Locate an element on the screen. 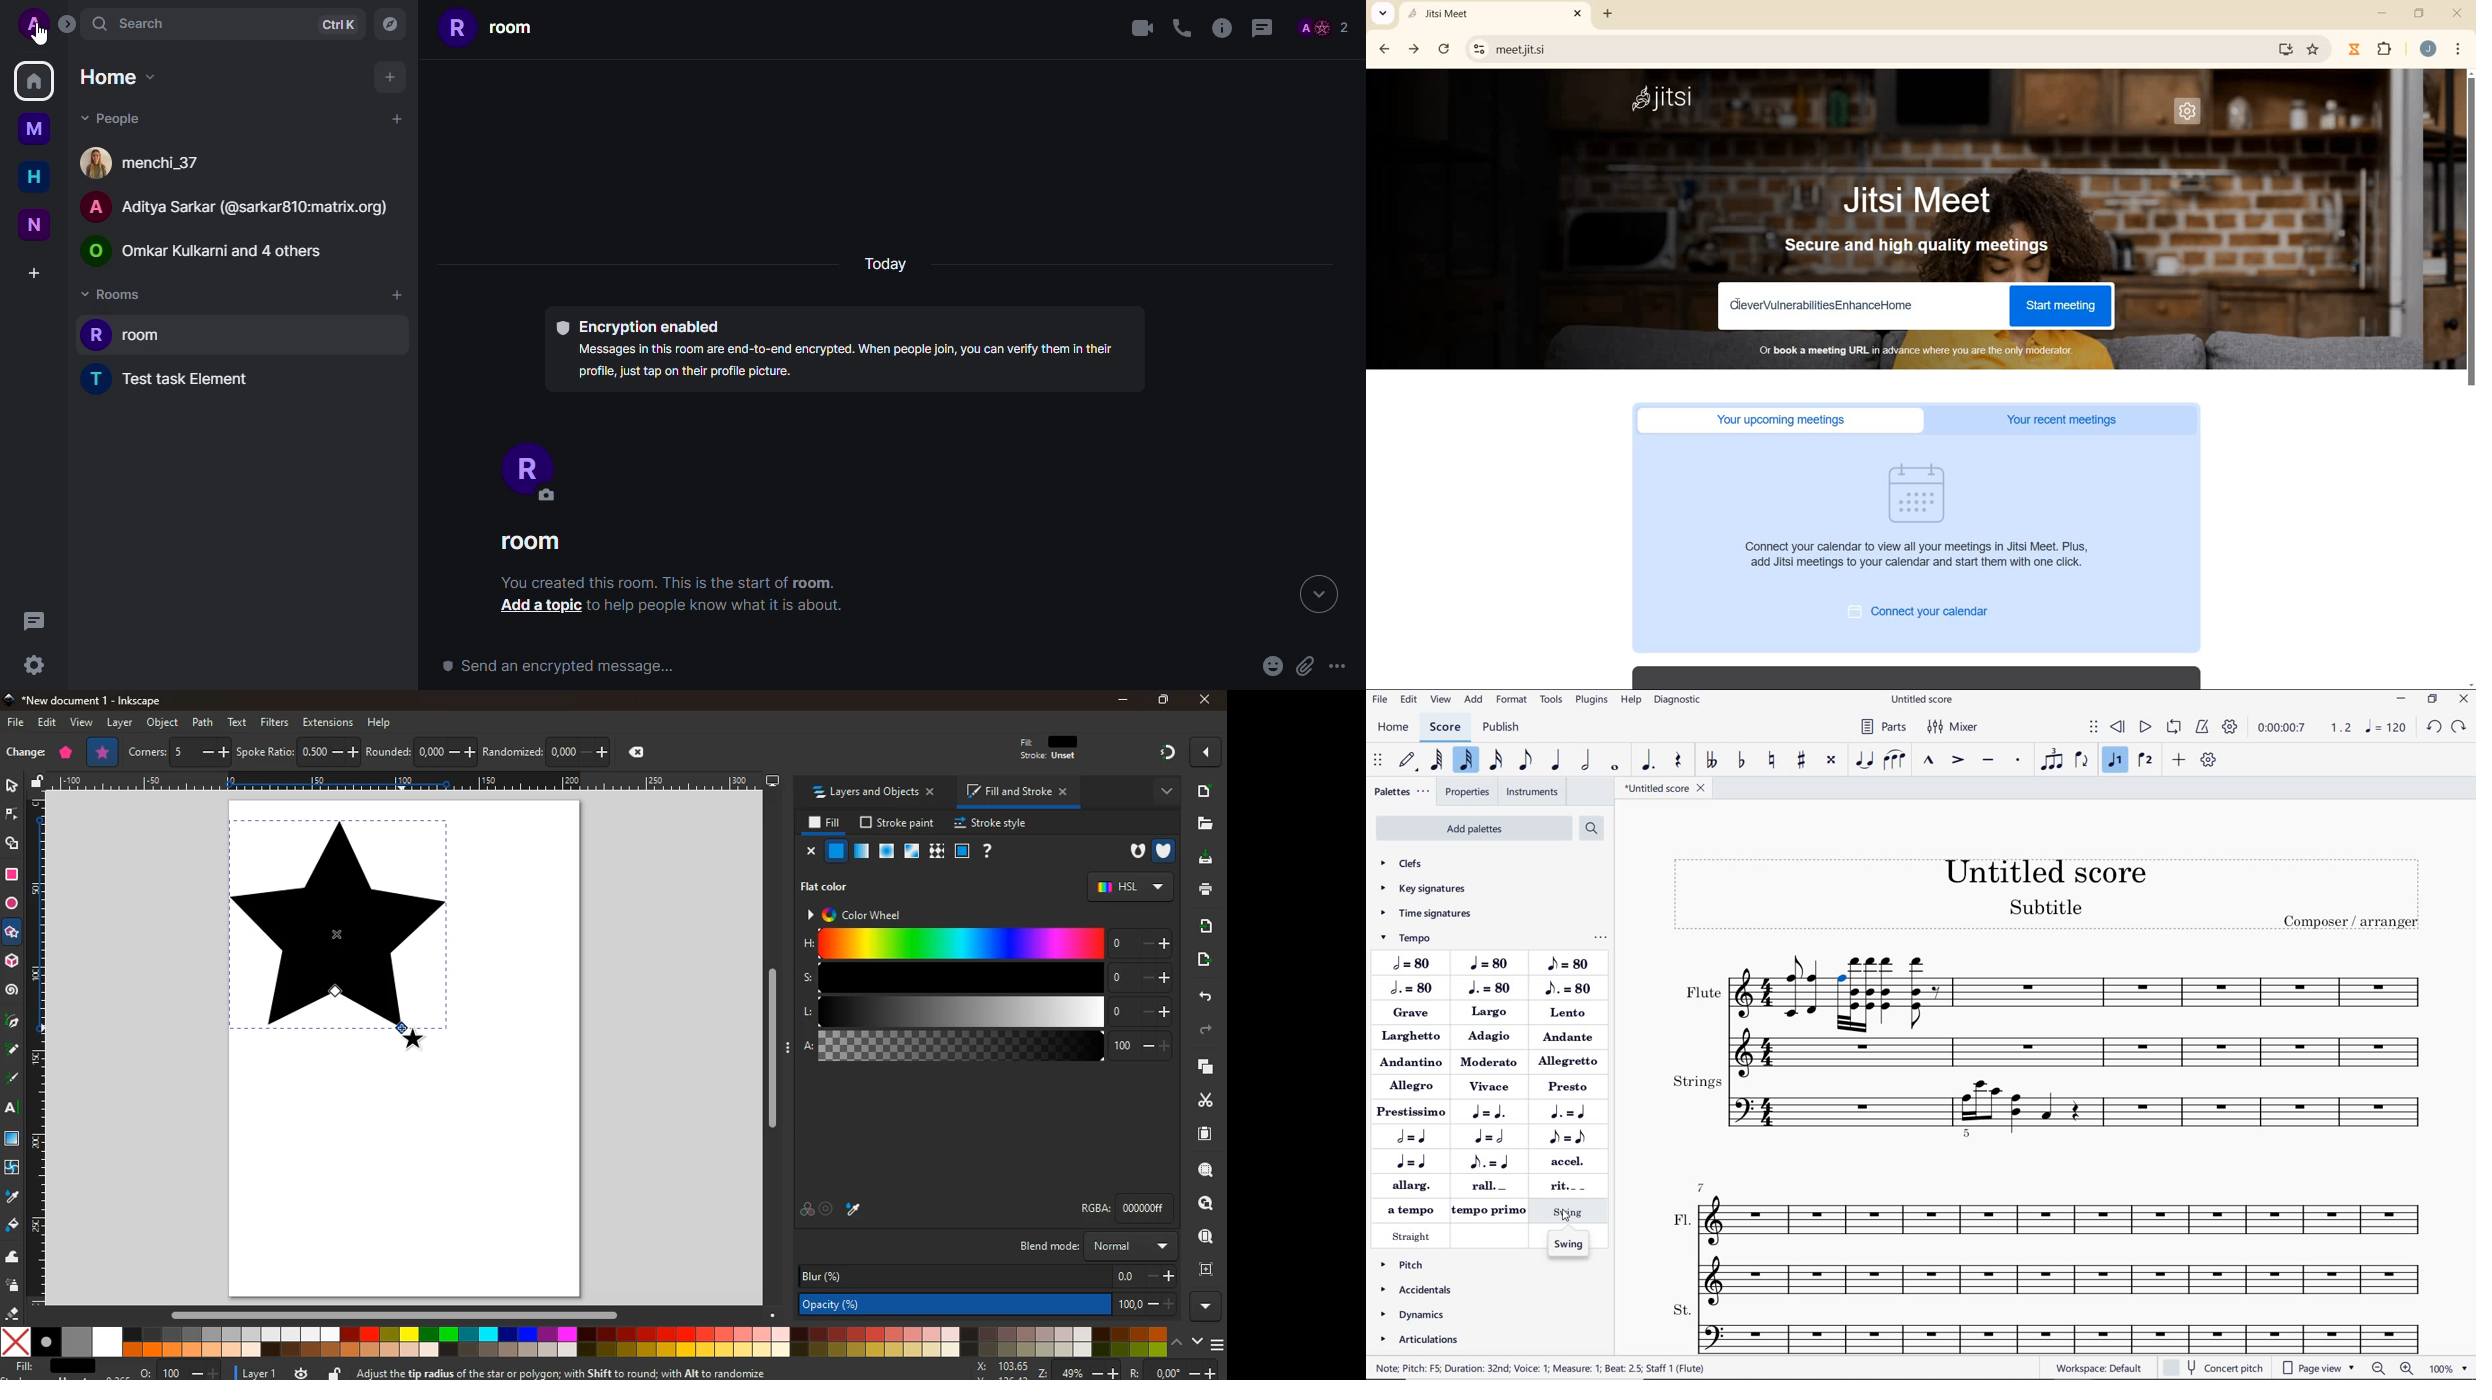  unlock is located at coordinates (40, 783).